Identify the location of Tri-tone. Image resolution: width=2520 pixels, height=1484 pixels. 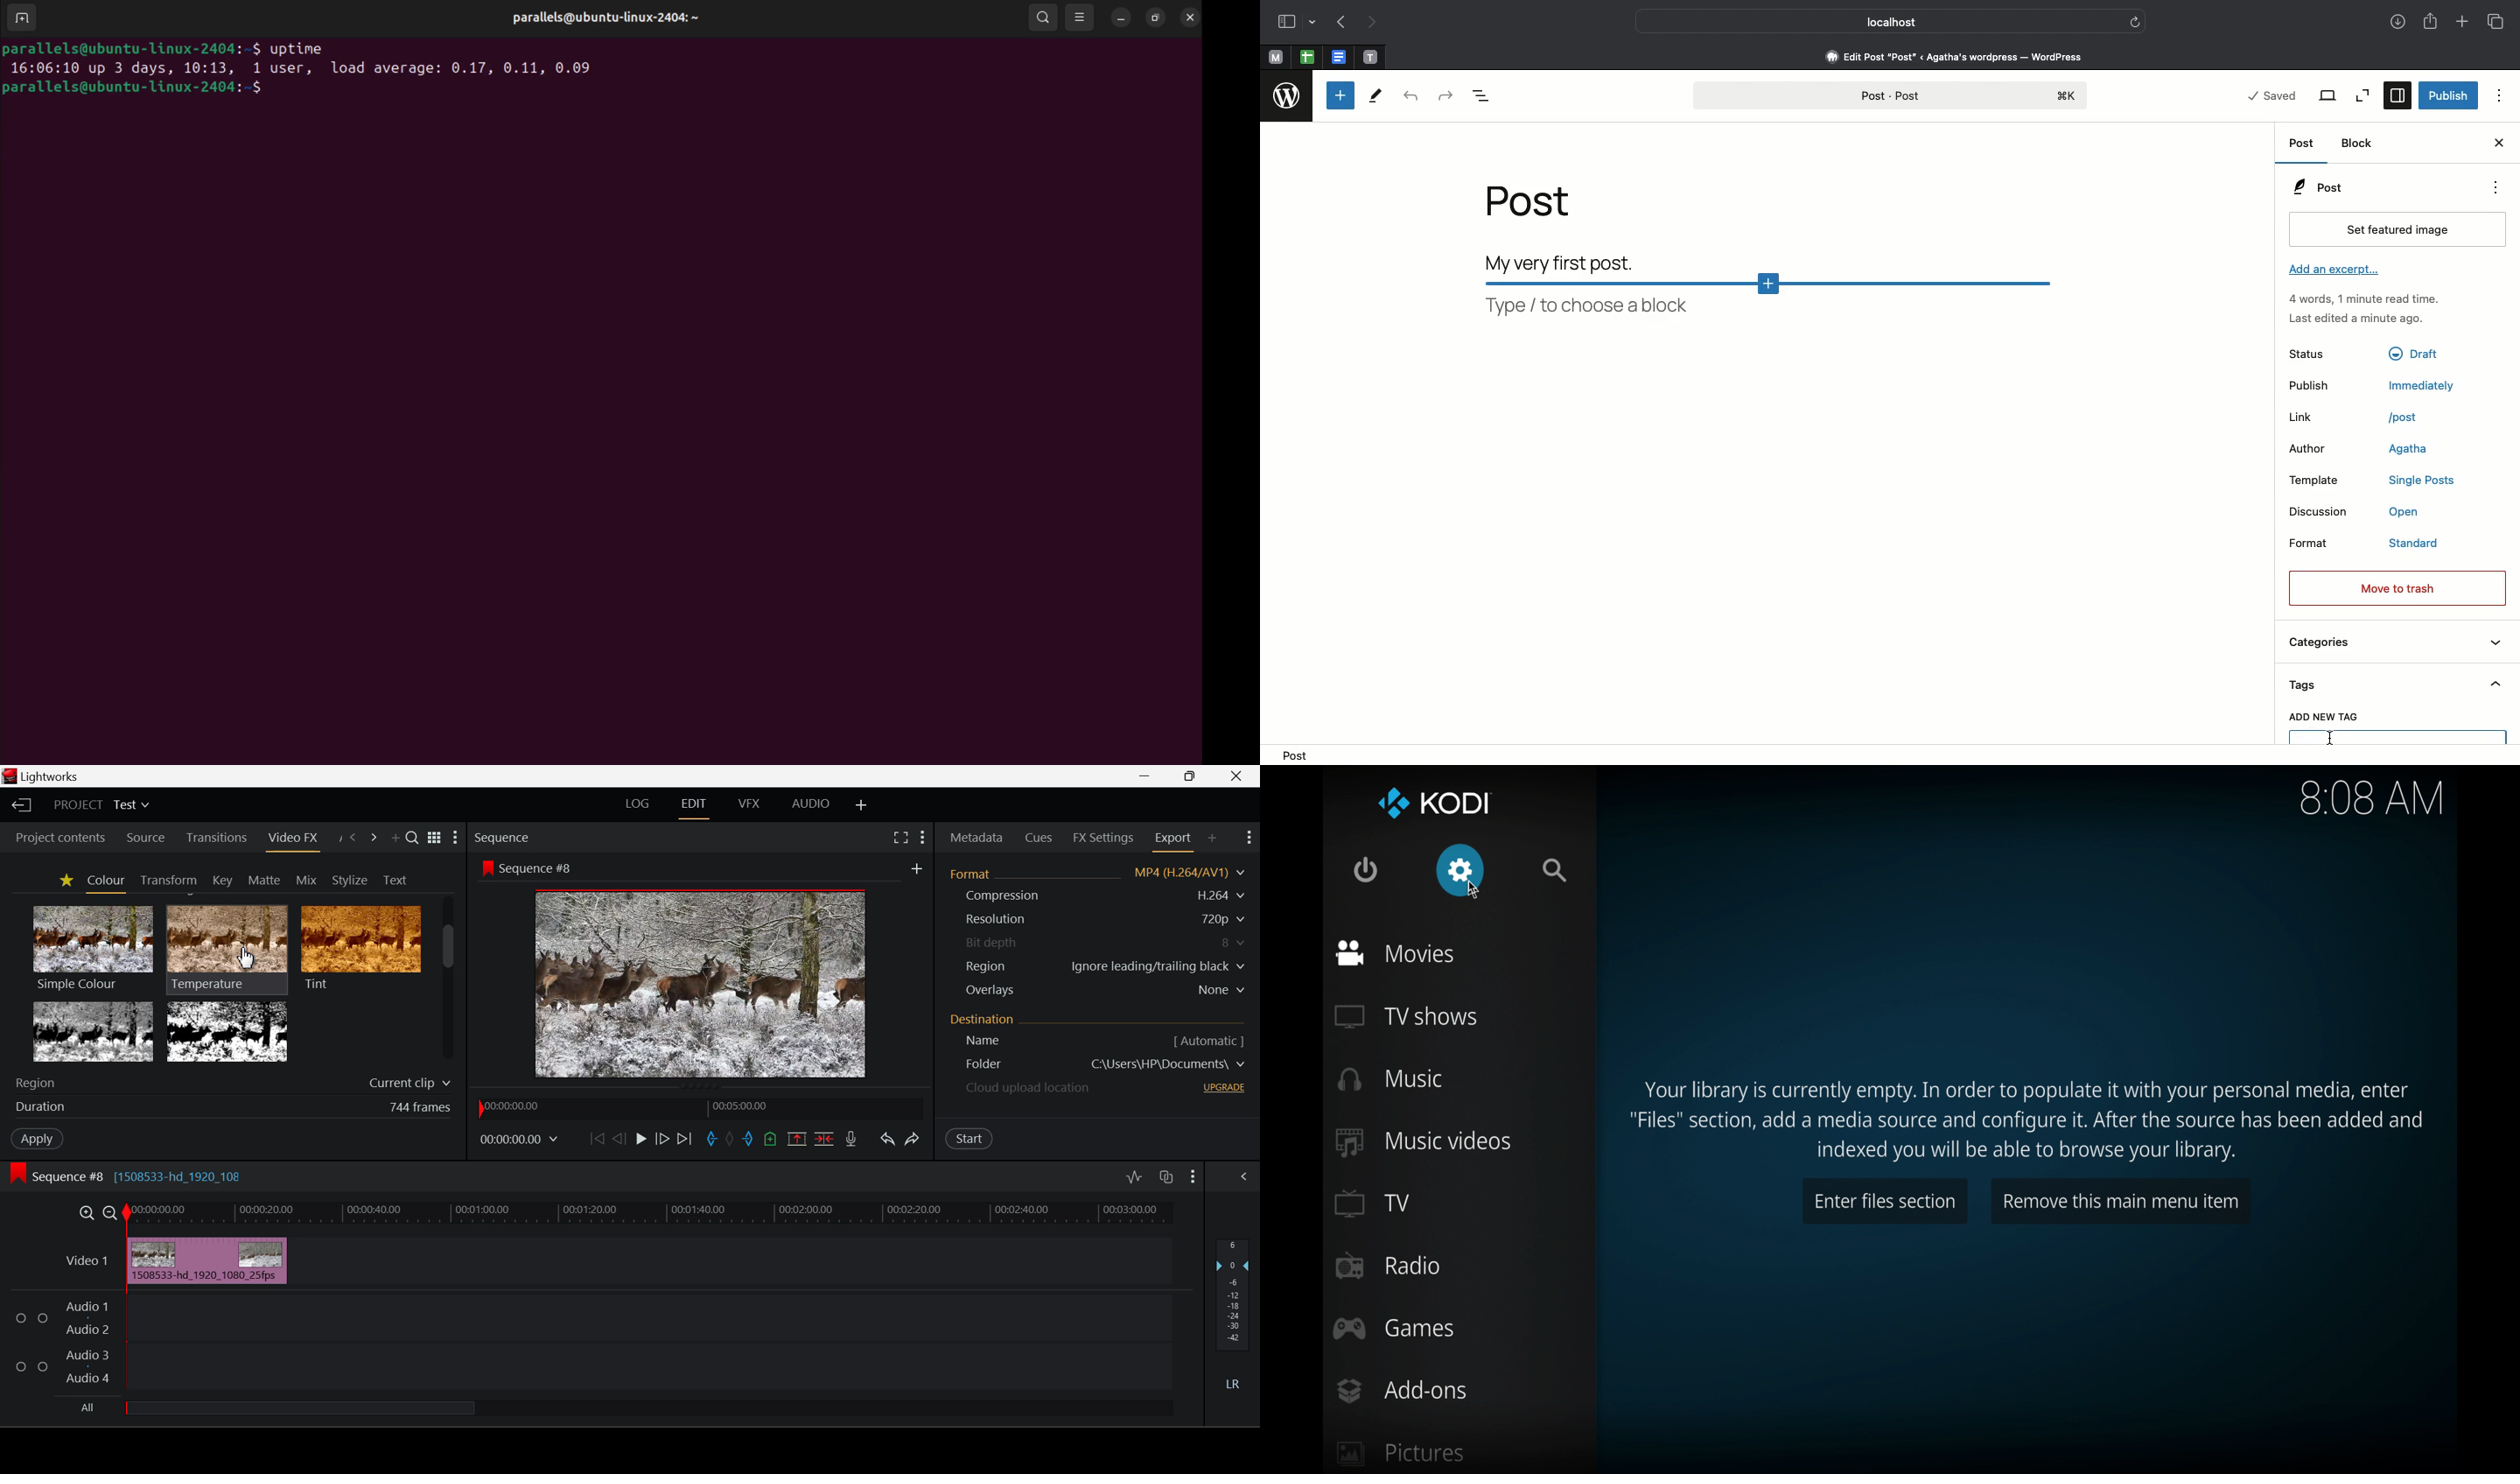
(94, 1031).